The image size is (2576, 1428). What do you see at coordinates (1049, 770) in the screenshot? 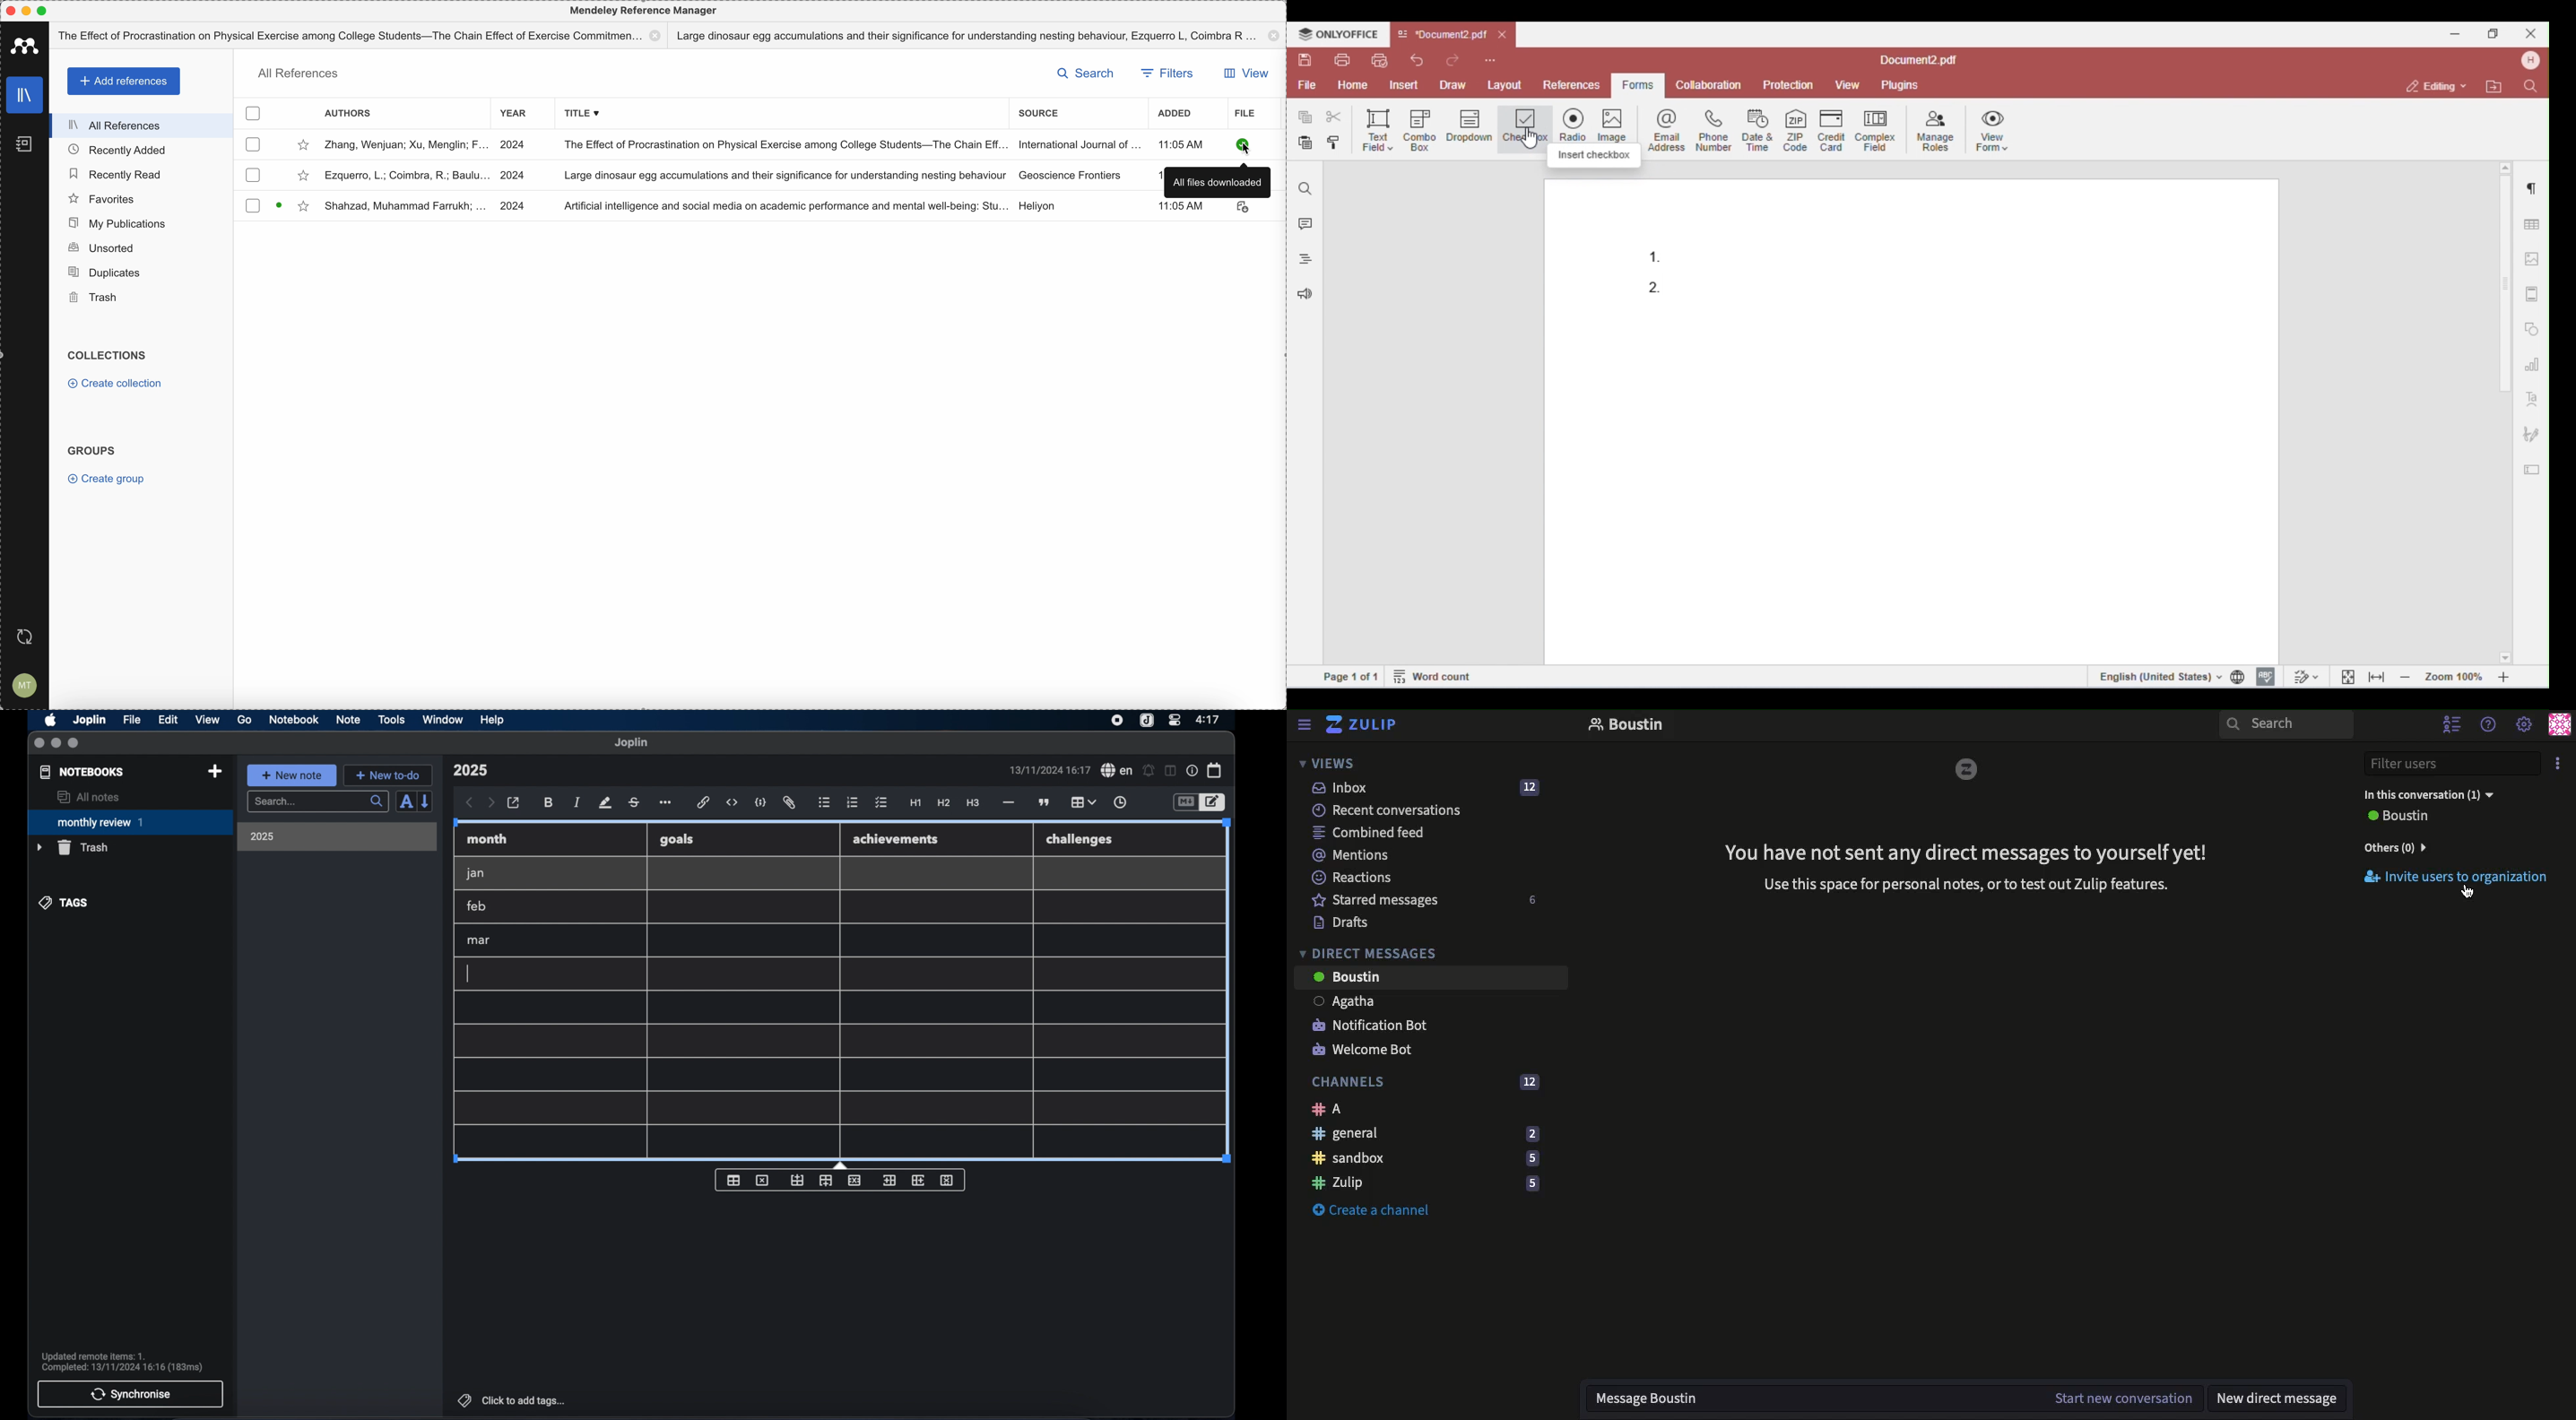
I see `date` at bounding box center [1049, 770].